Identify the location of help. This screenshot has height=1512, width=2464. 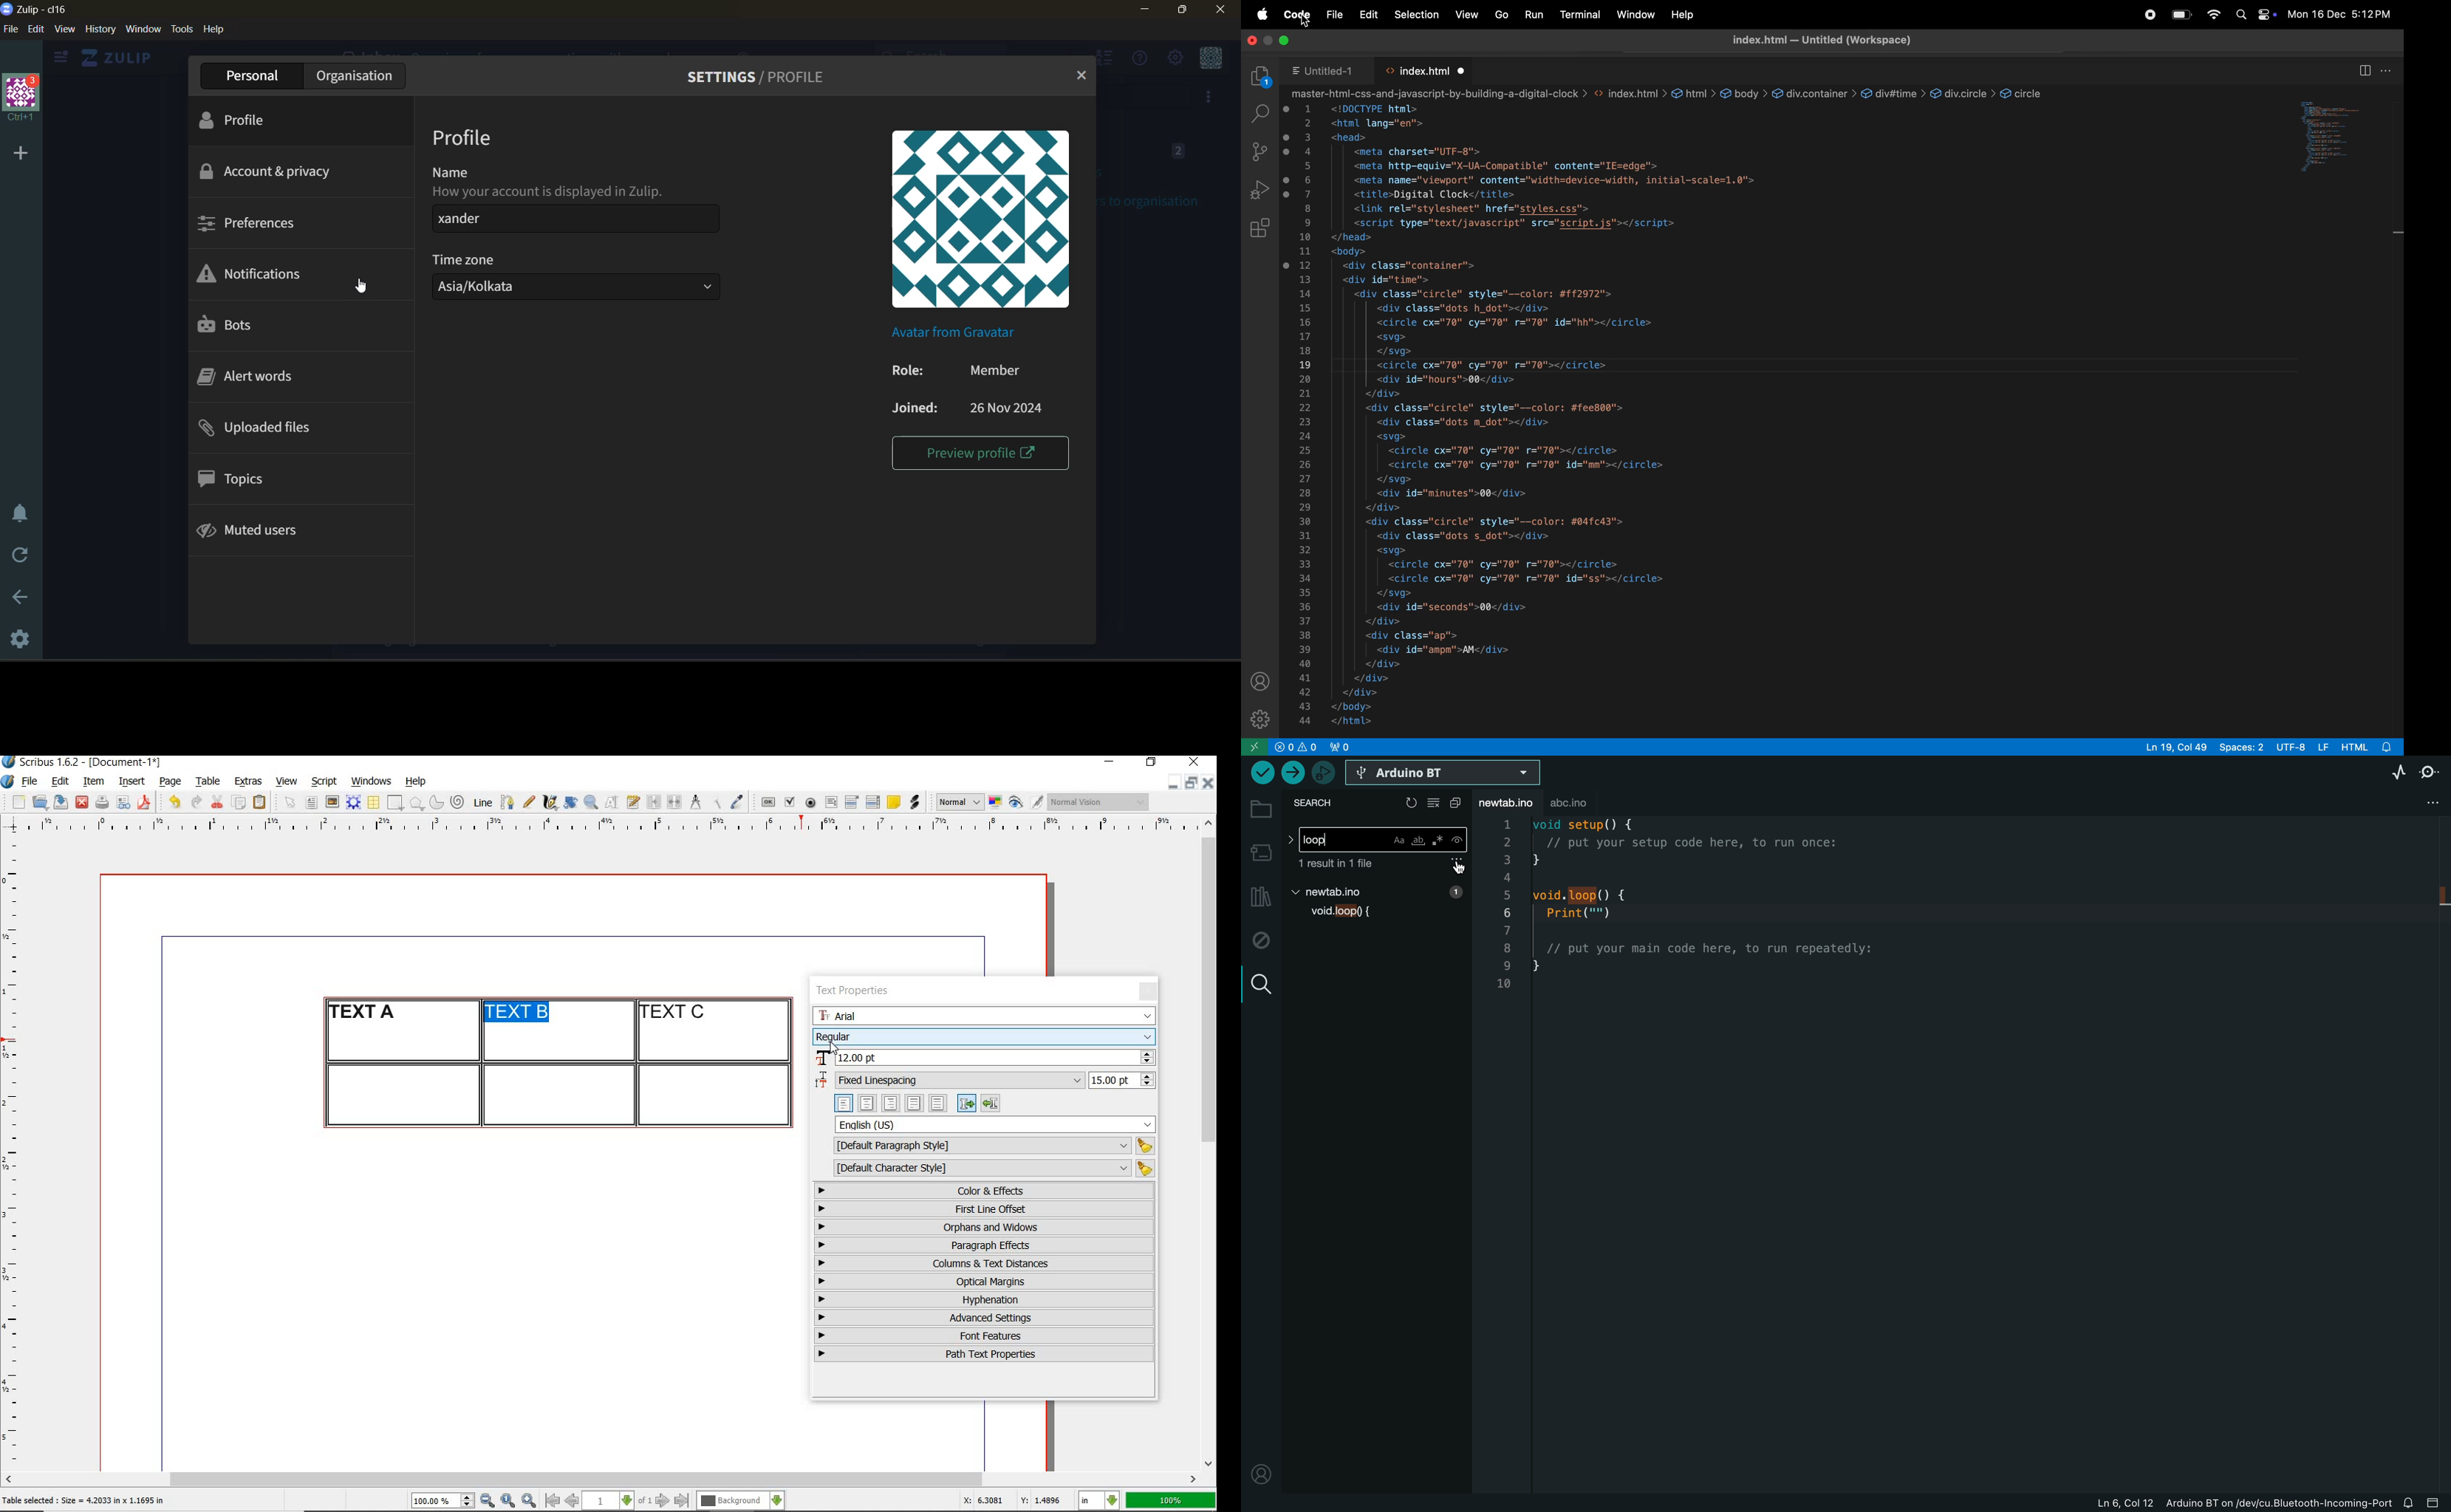
(414, 782).